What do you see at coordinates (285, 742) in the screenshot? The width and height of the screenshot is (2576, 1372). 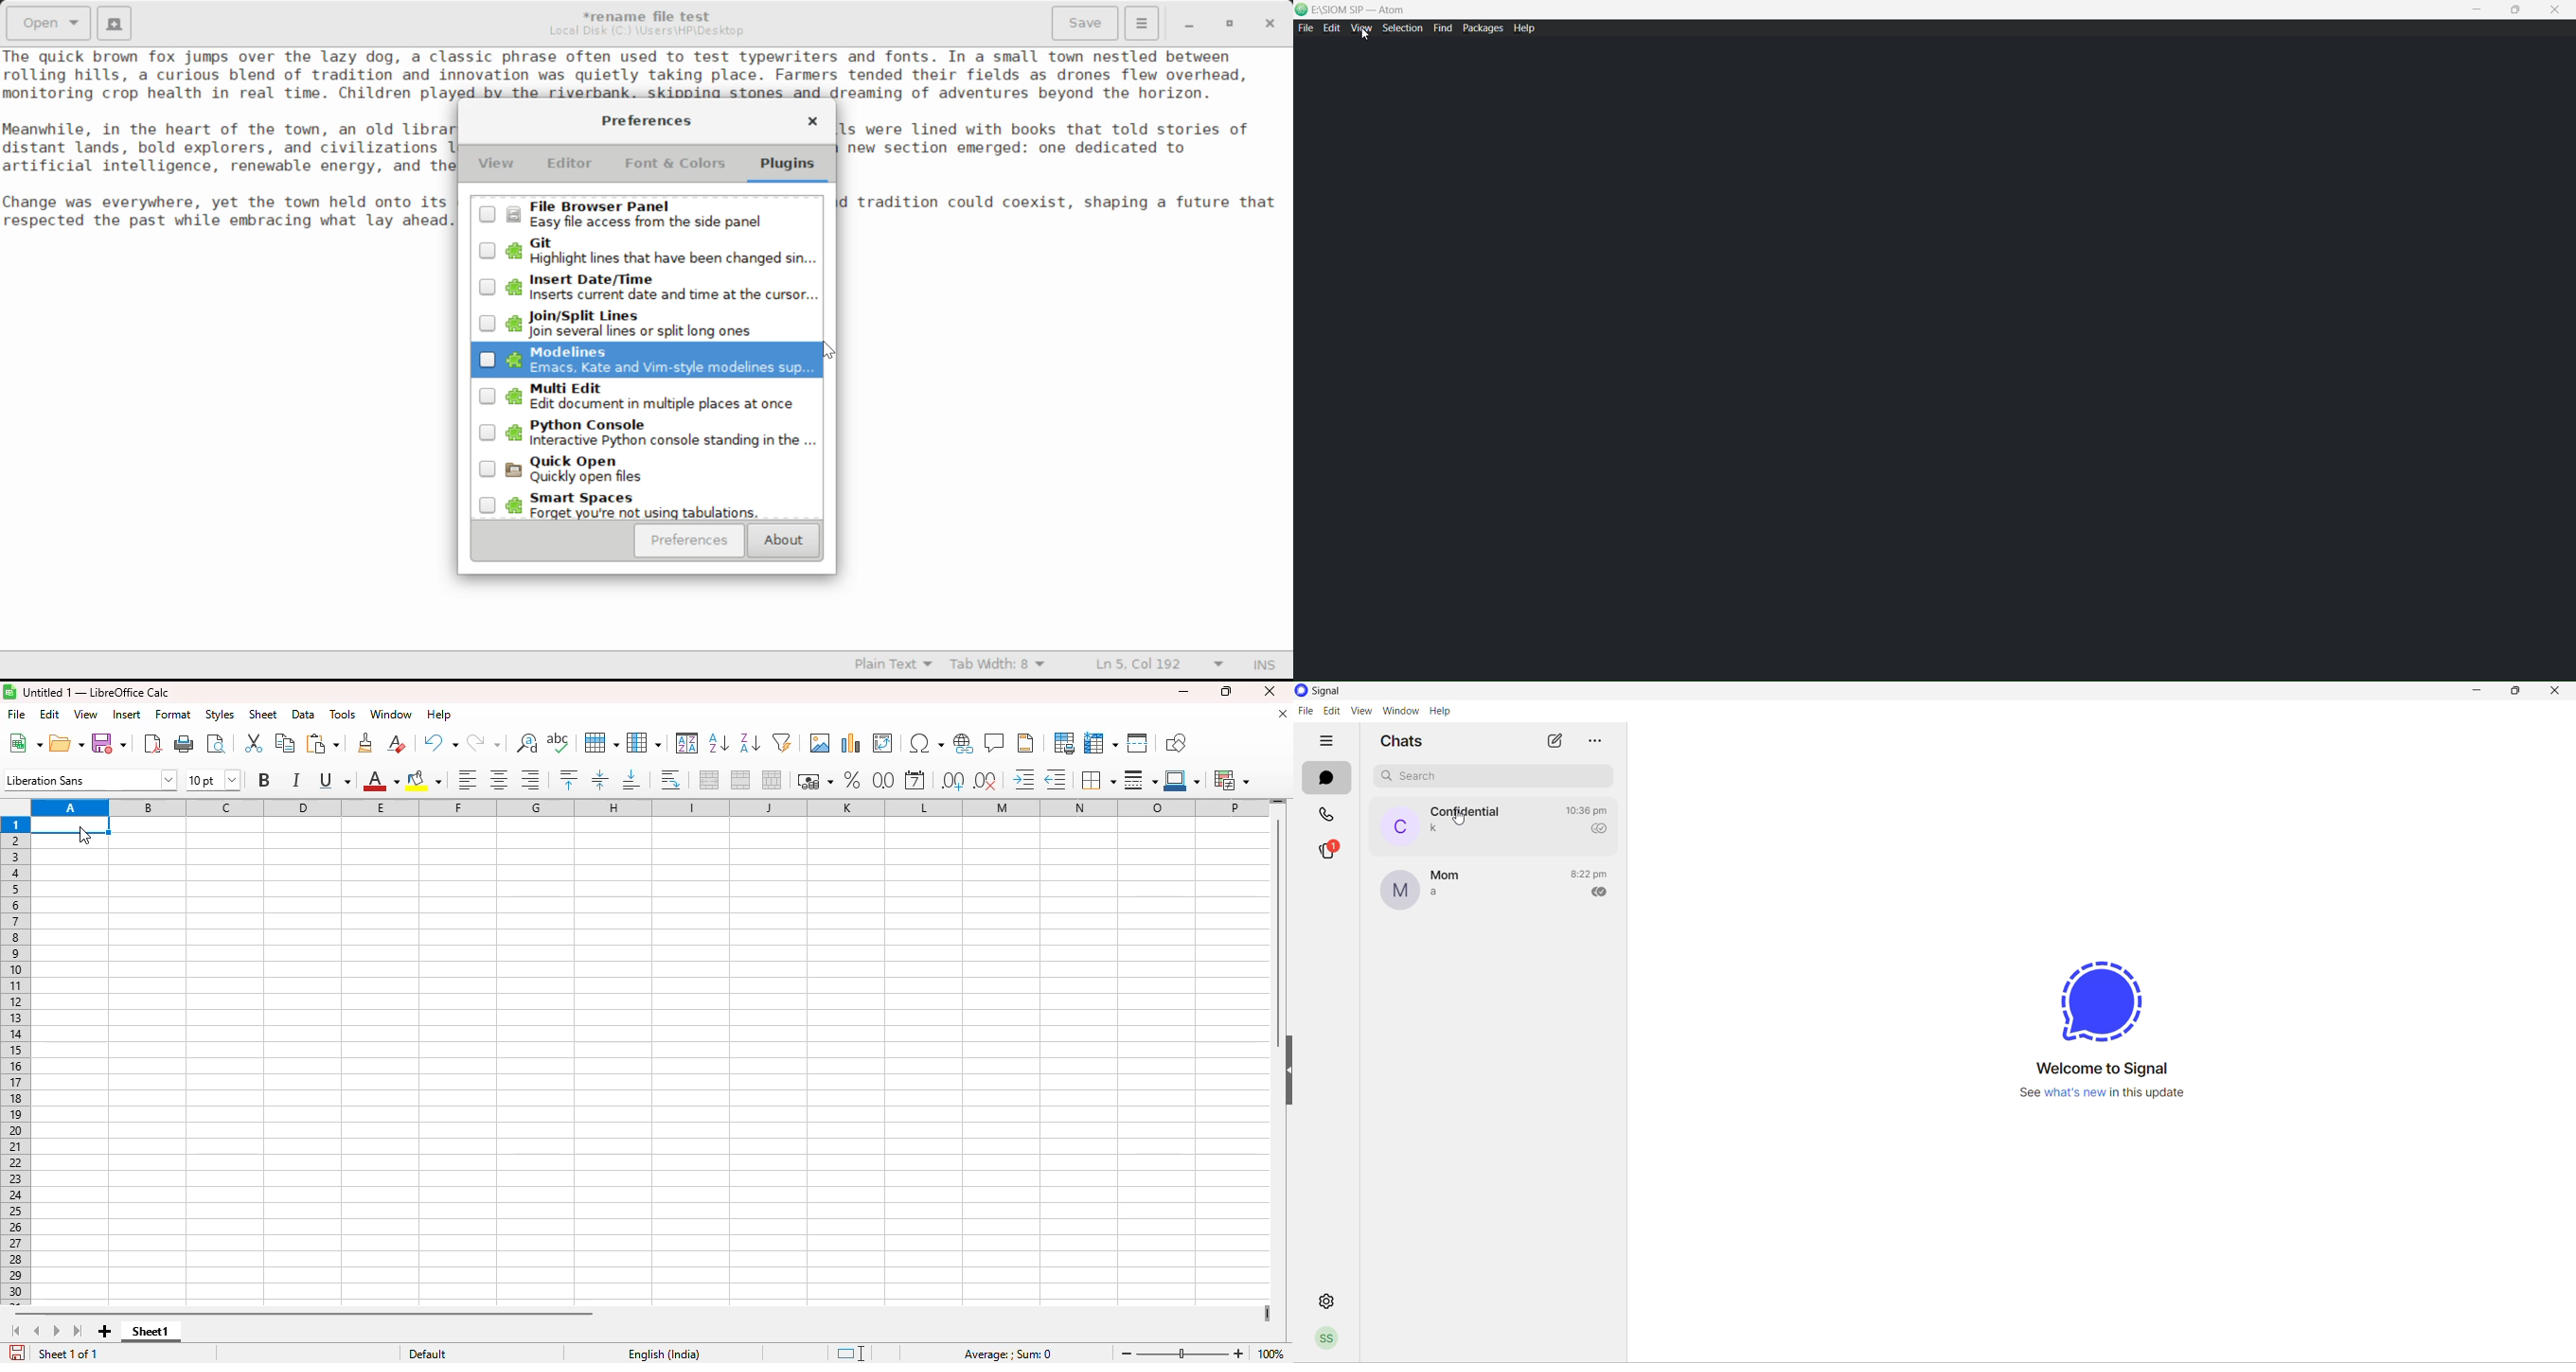 I see `copy` at bounding box center [285, 742].